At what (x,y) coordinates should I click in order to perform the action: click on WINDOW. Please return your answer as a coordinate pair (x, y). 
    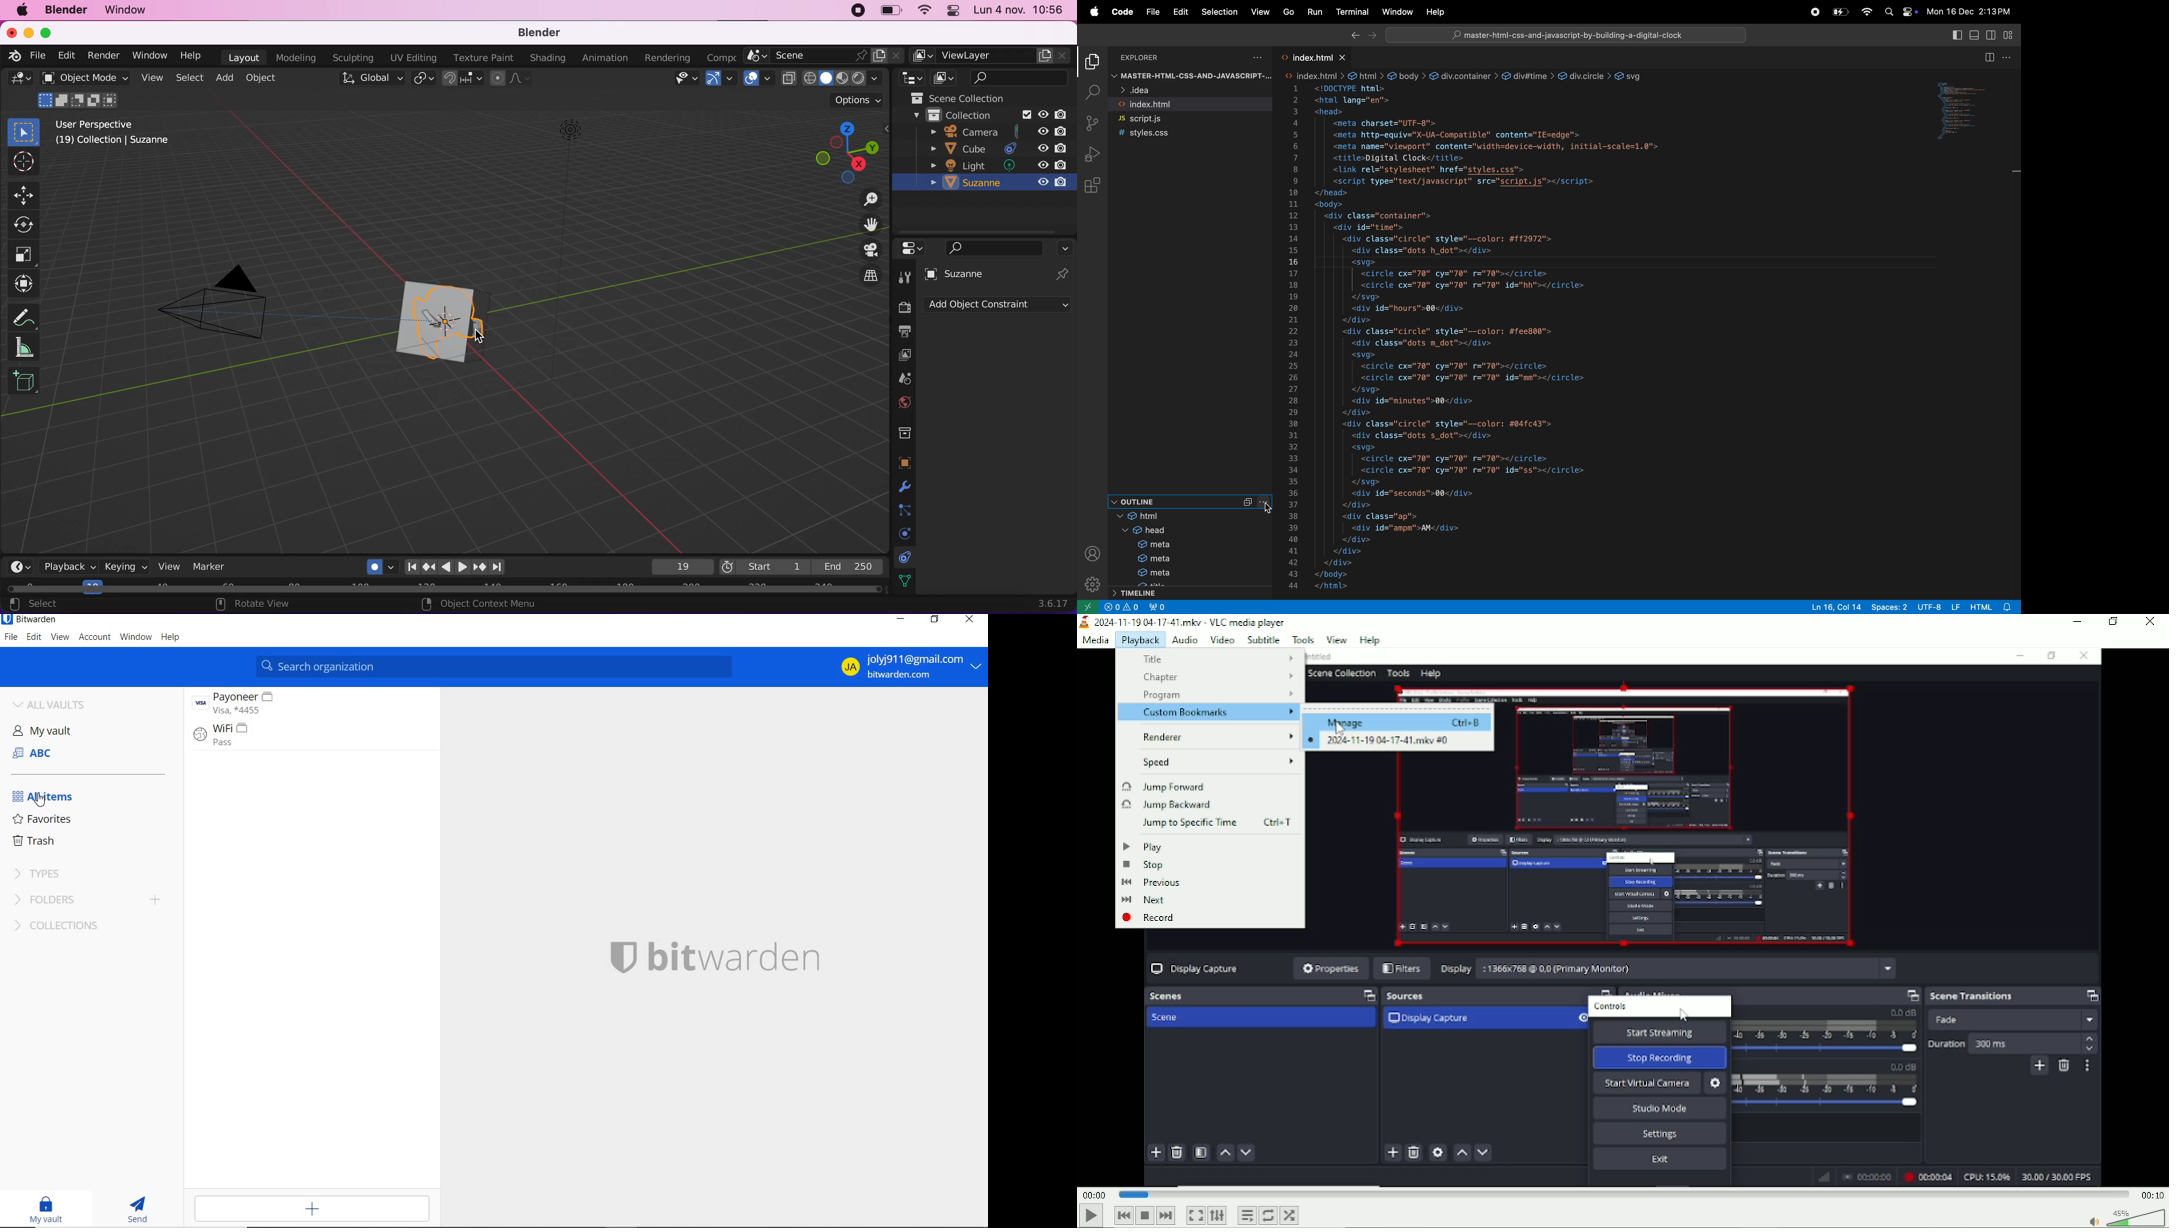
    Looking at the image, I should click on (135, 638).